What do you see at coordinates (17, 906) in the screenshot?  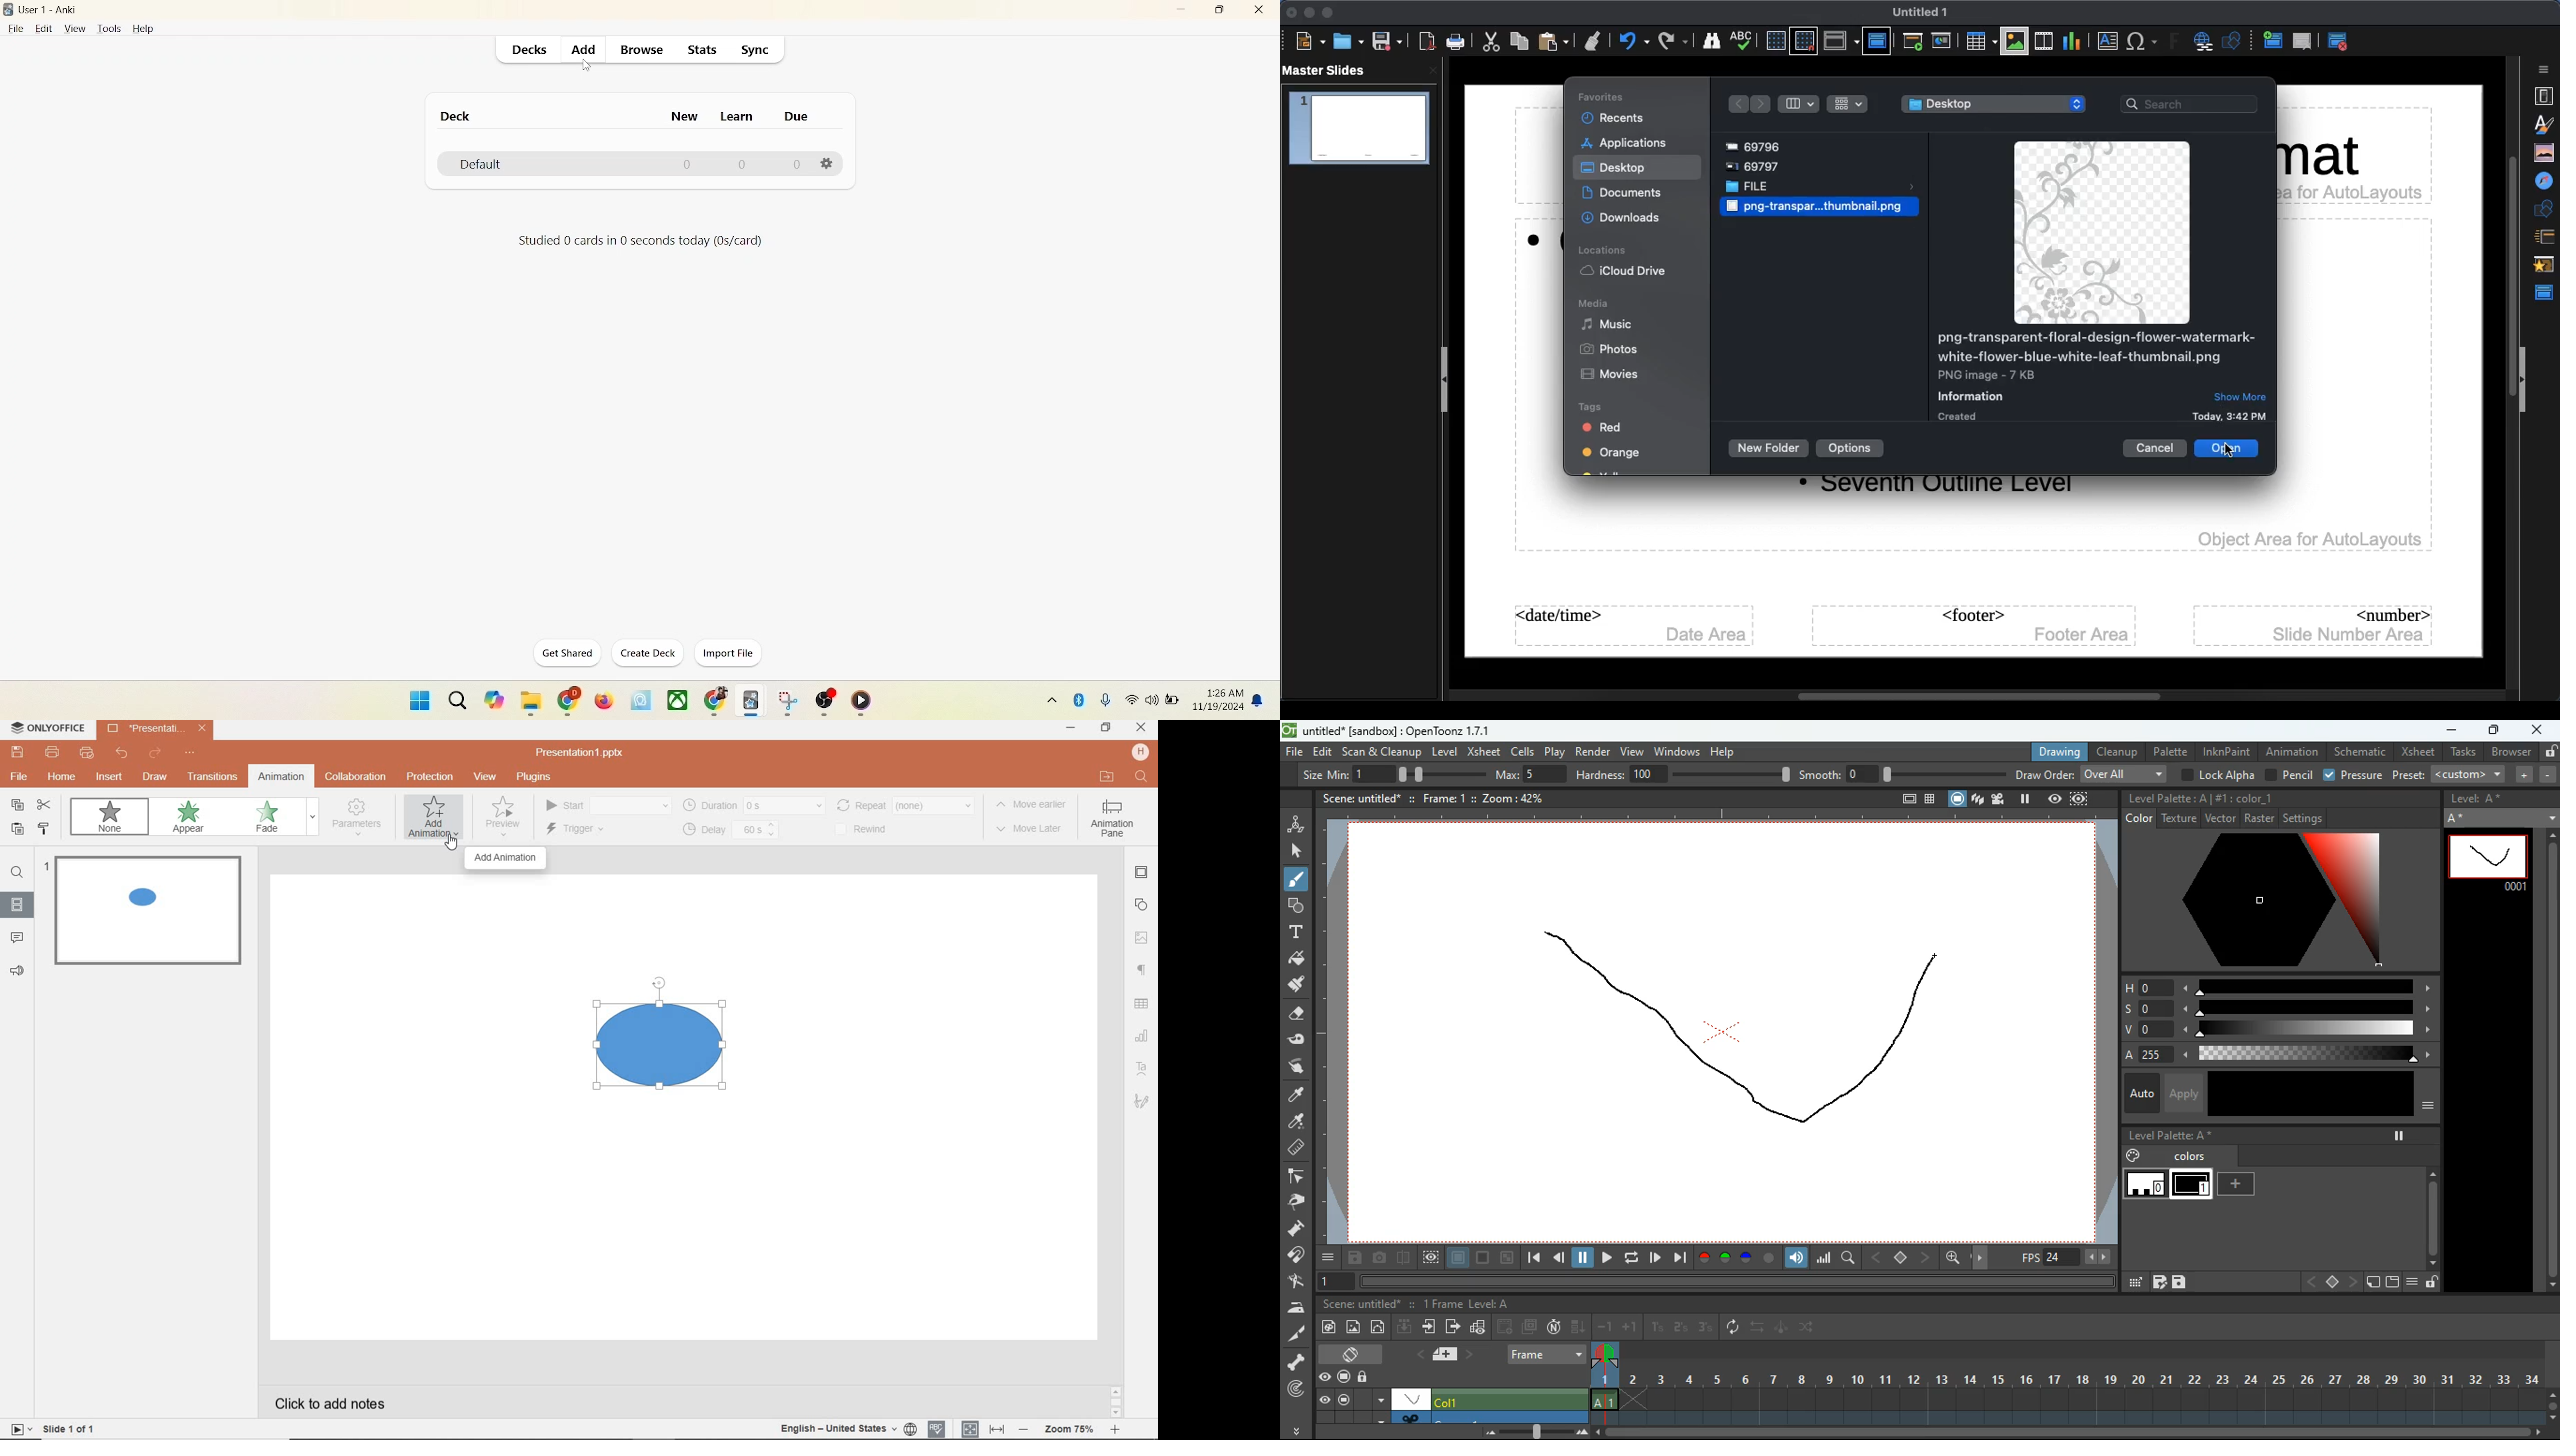 I see `slide` at bounding box center [17, 906].